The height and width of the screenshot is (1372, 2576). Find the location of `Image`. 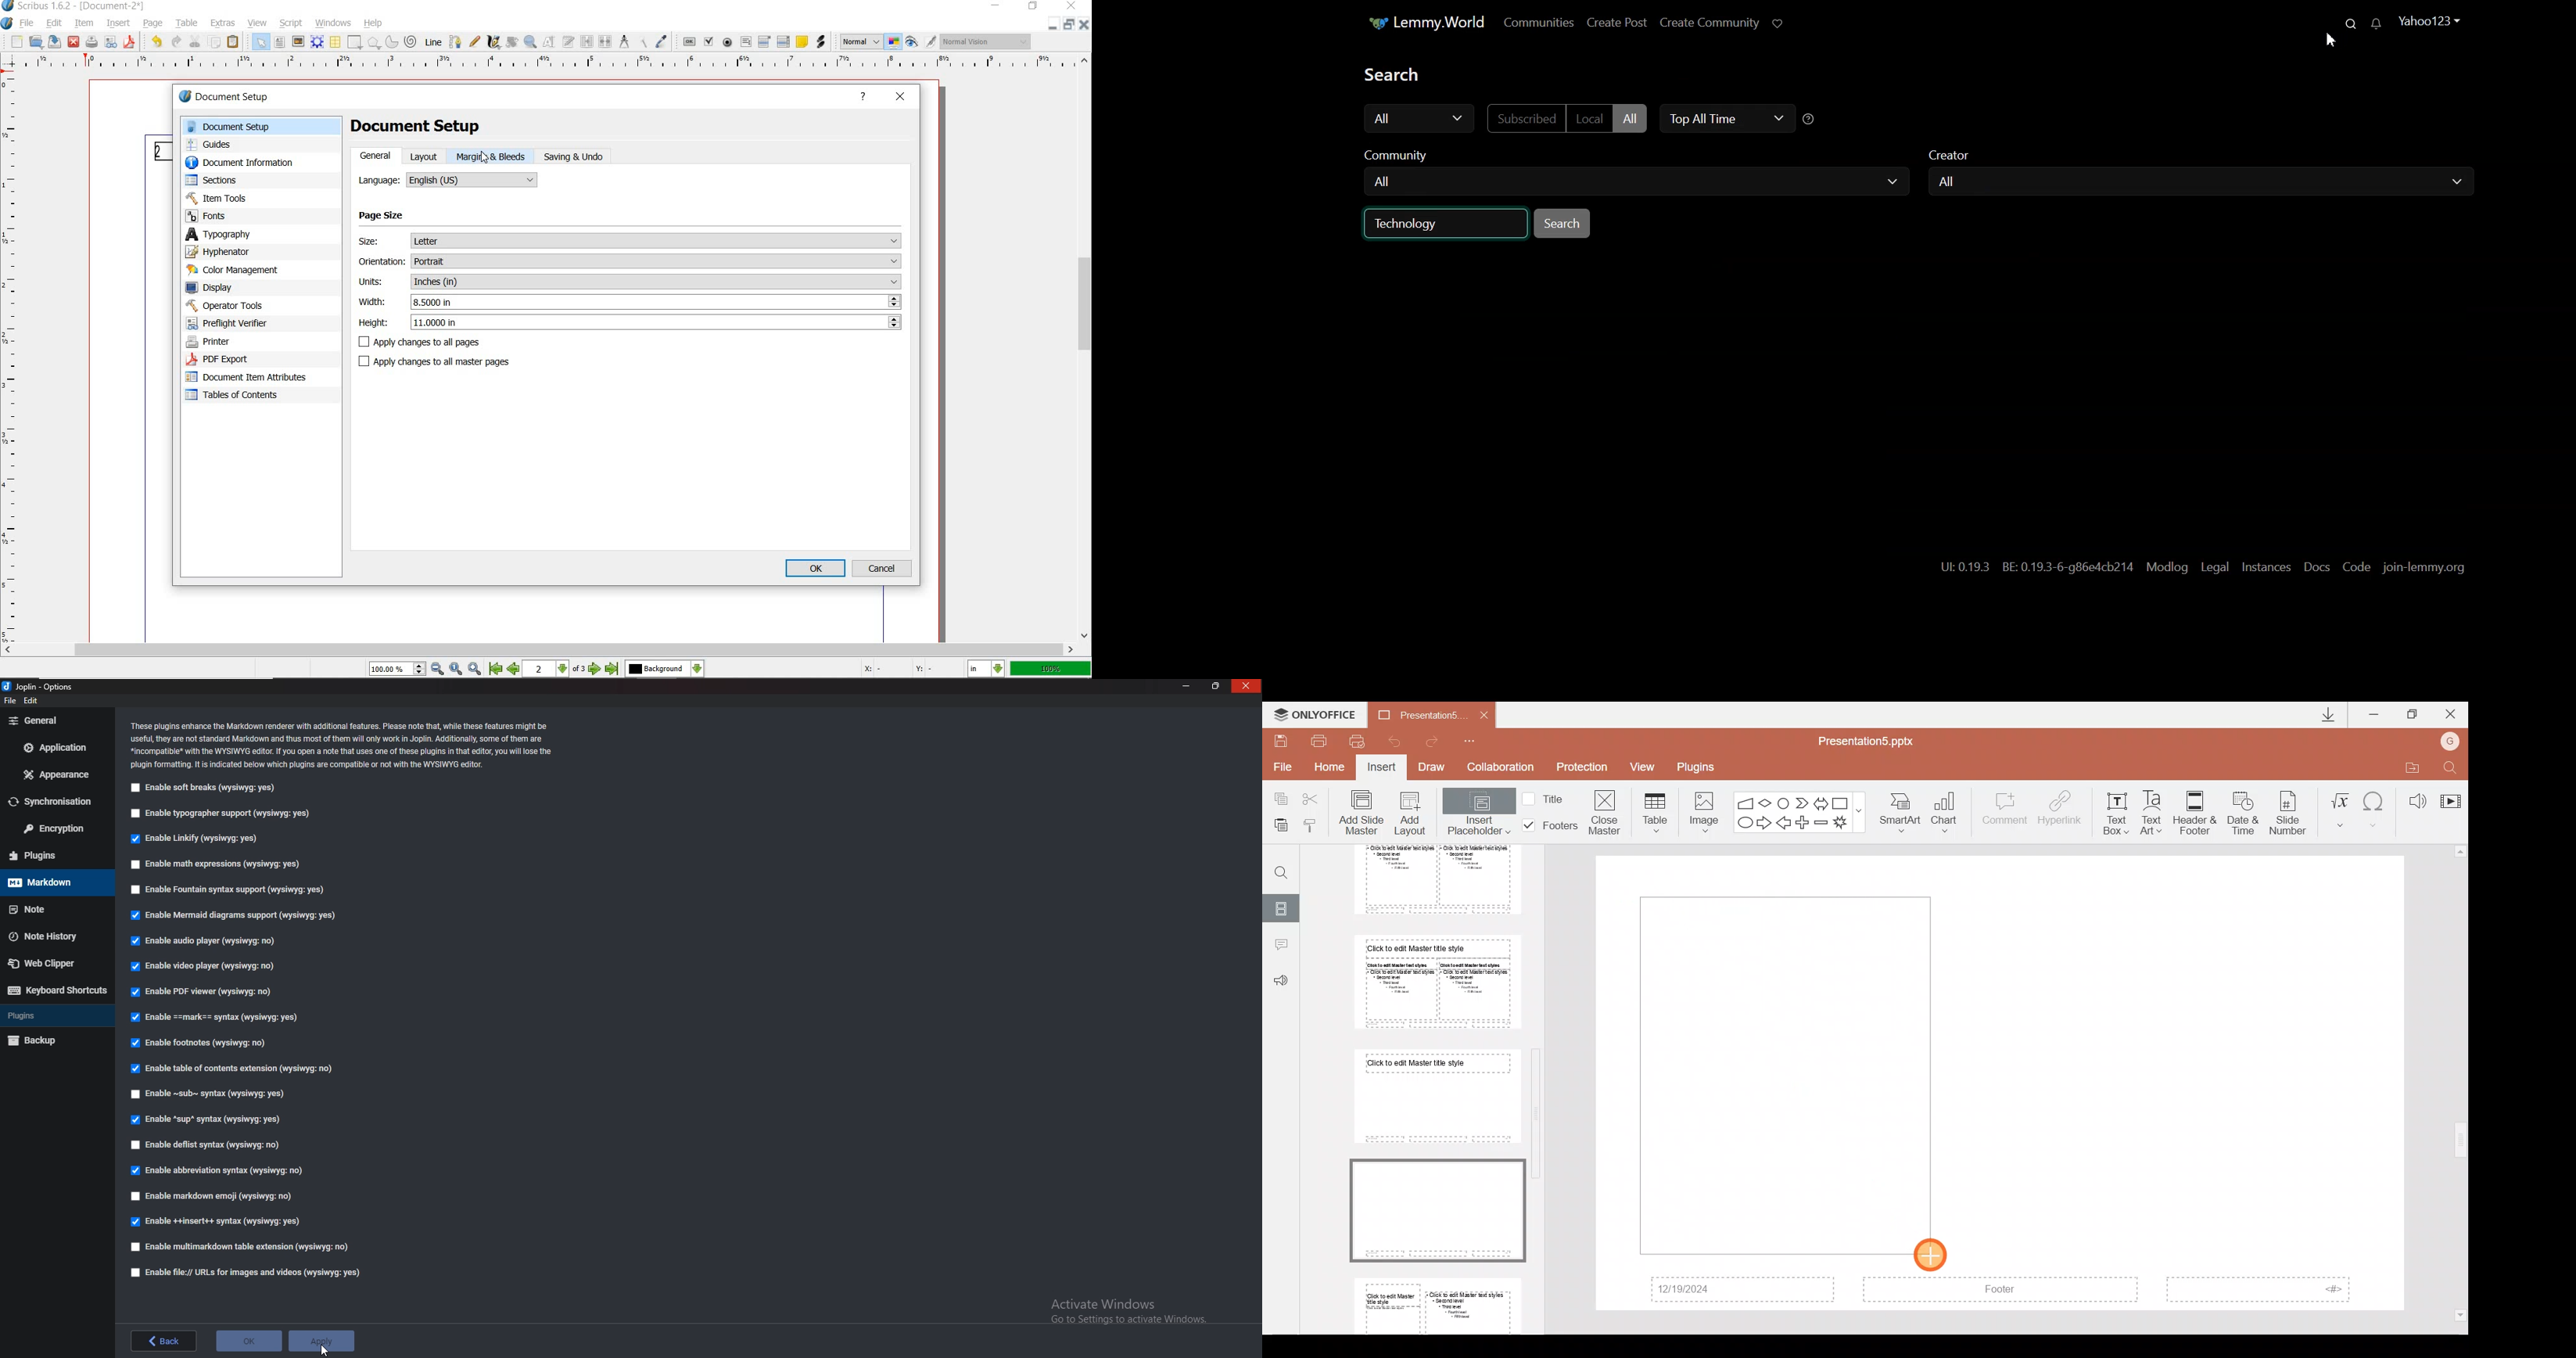

Image is located at coordinates (1700, 810).